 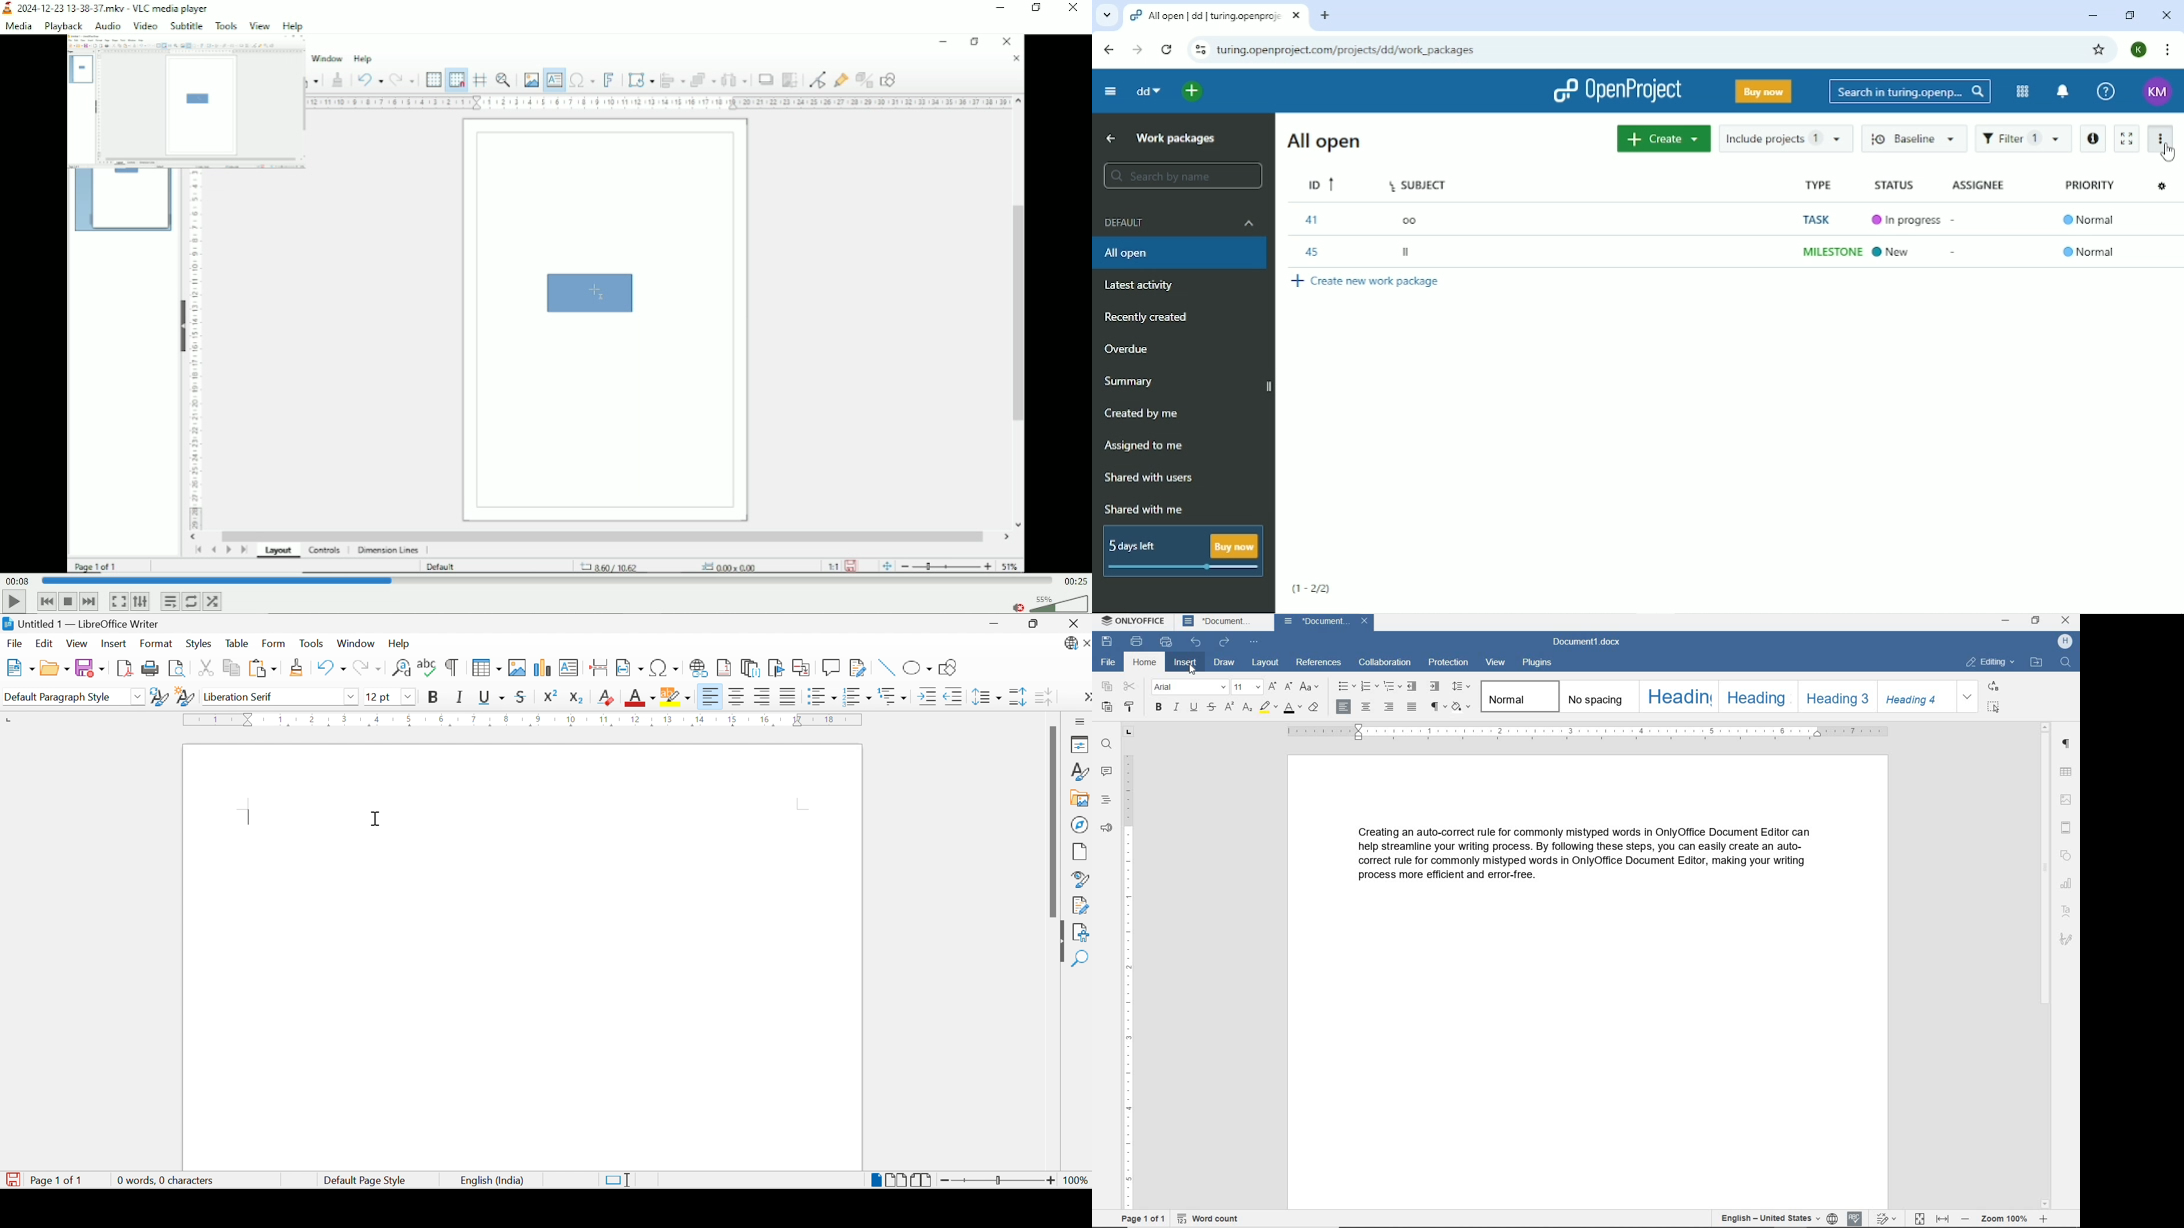 What do you see at coordinates (1597, 697) in the screenshot?
I see `no spacing` at bounding box center [1597, 697].